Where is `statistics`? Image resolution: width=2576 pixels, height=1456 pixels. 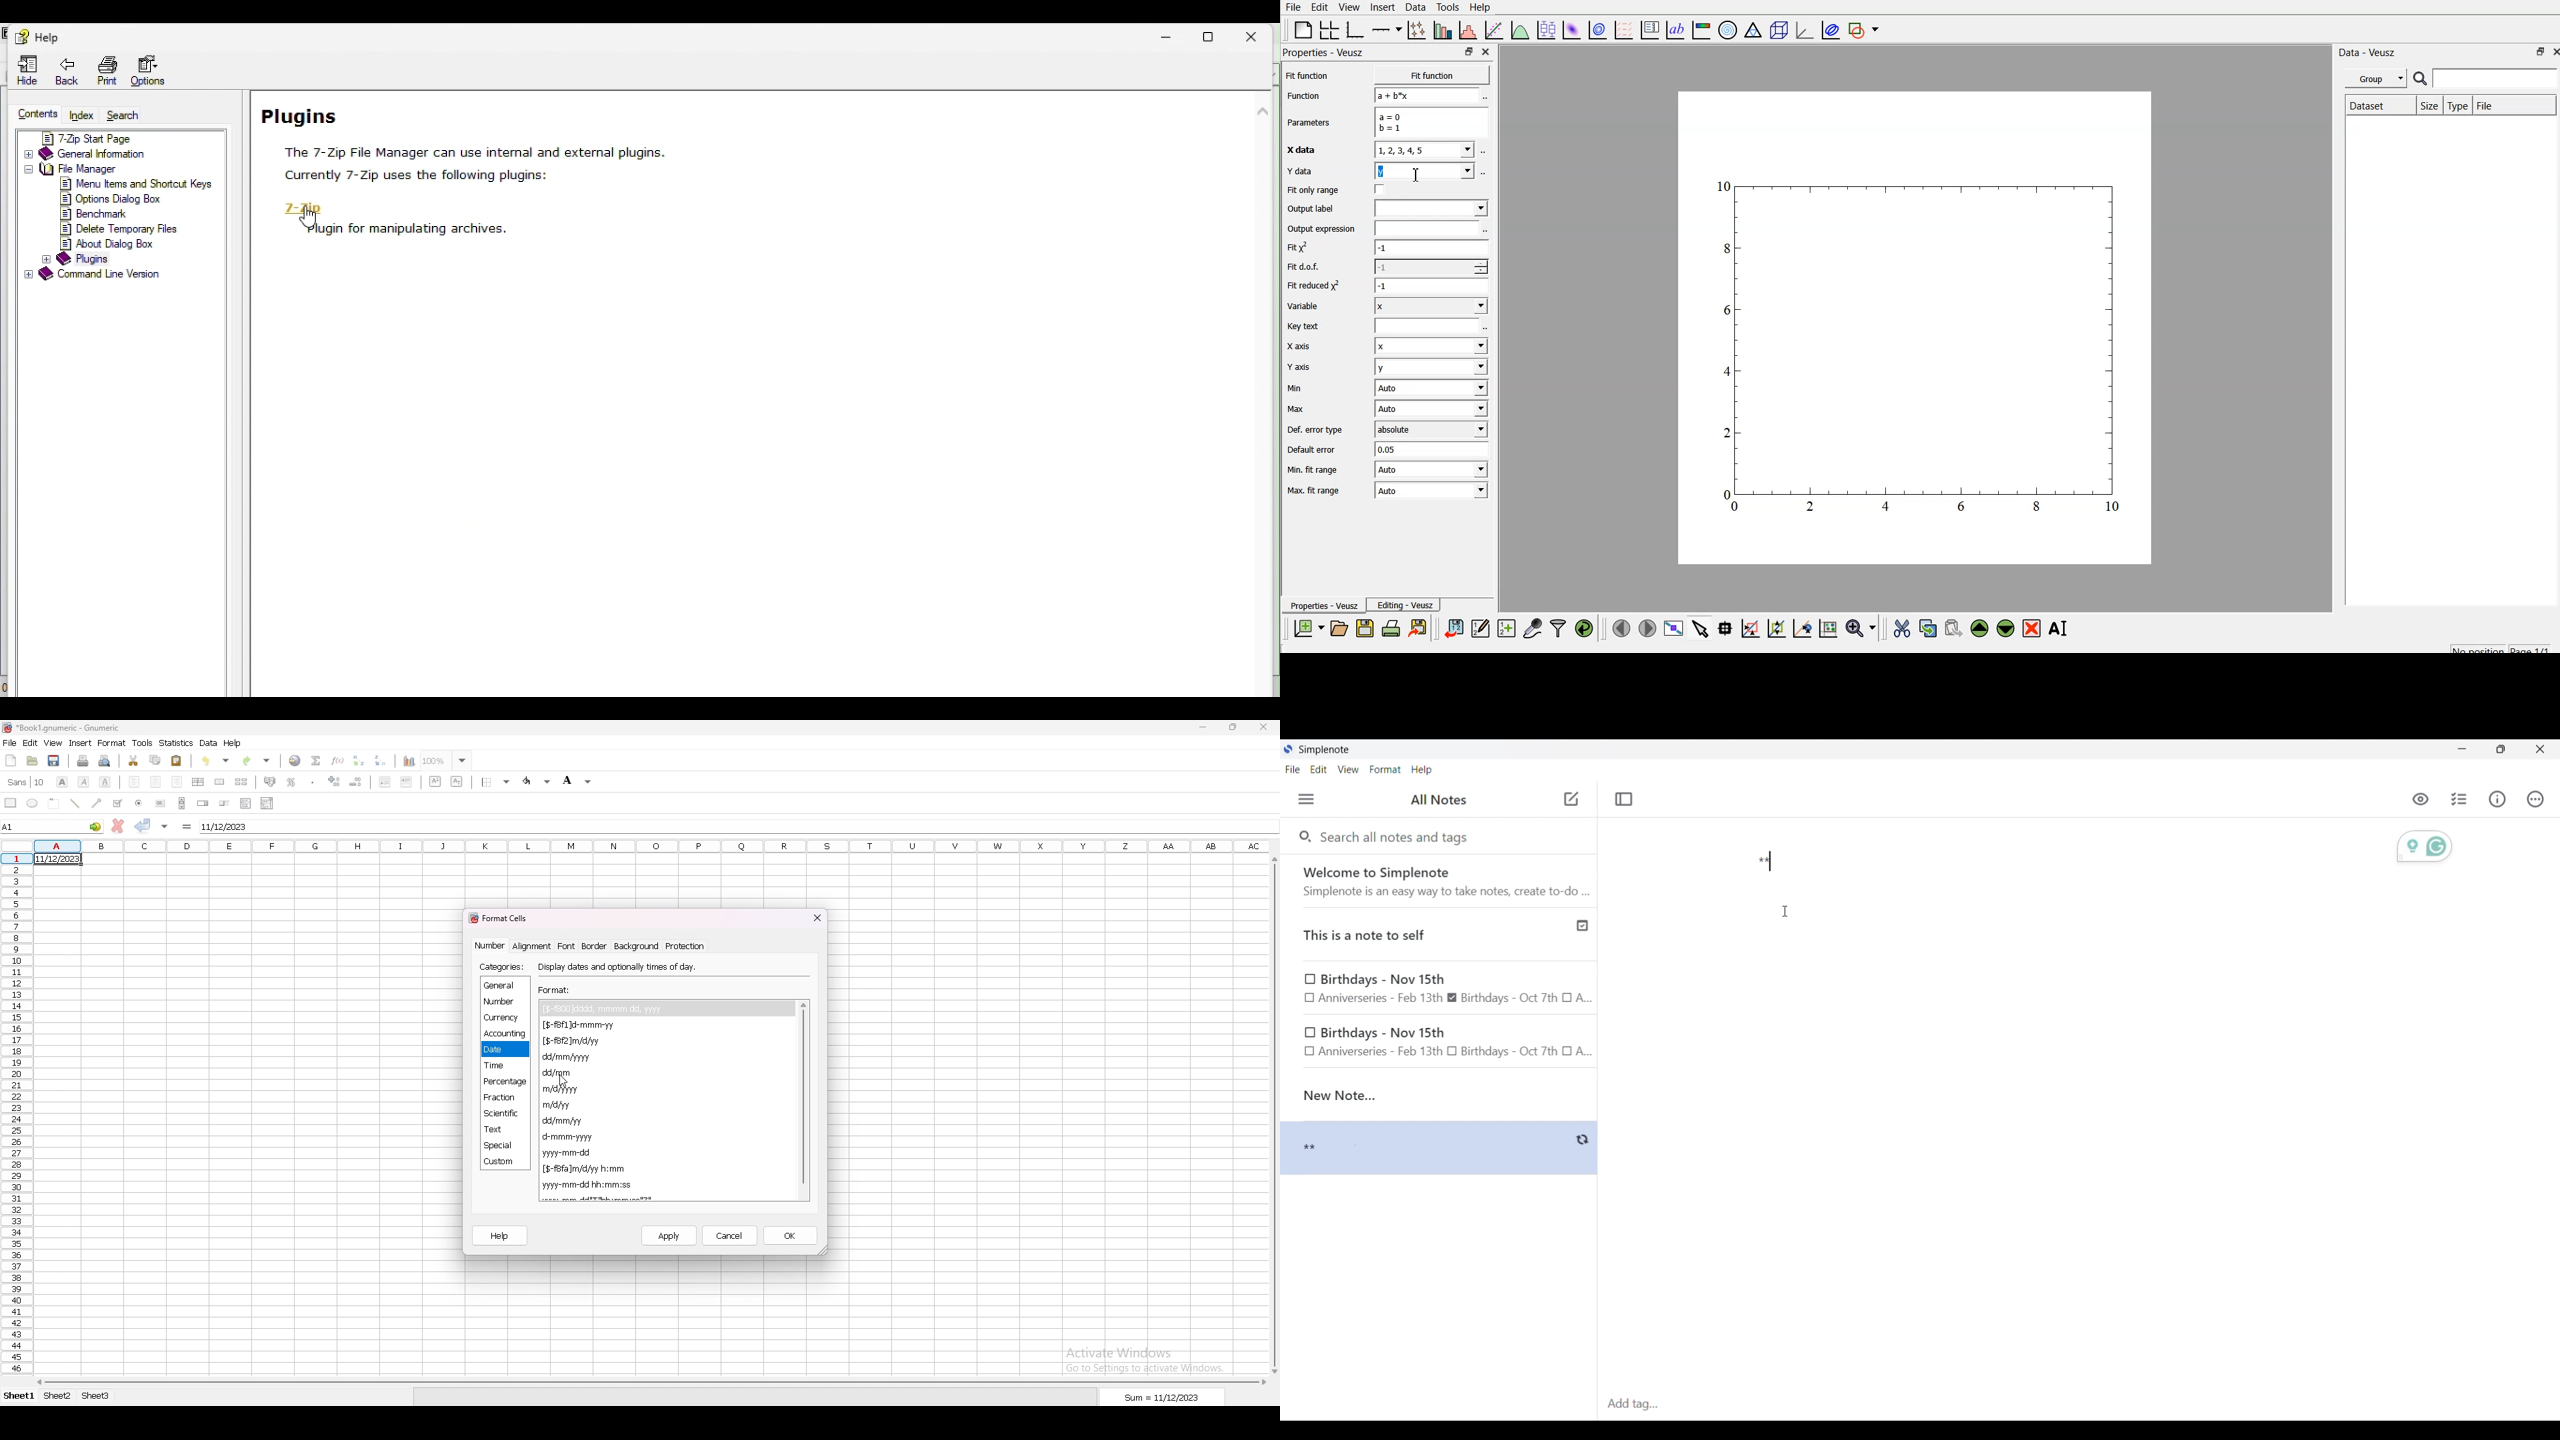 statistics is located at coordinates (177, 743).